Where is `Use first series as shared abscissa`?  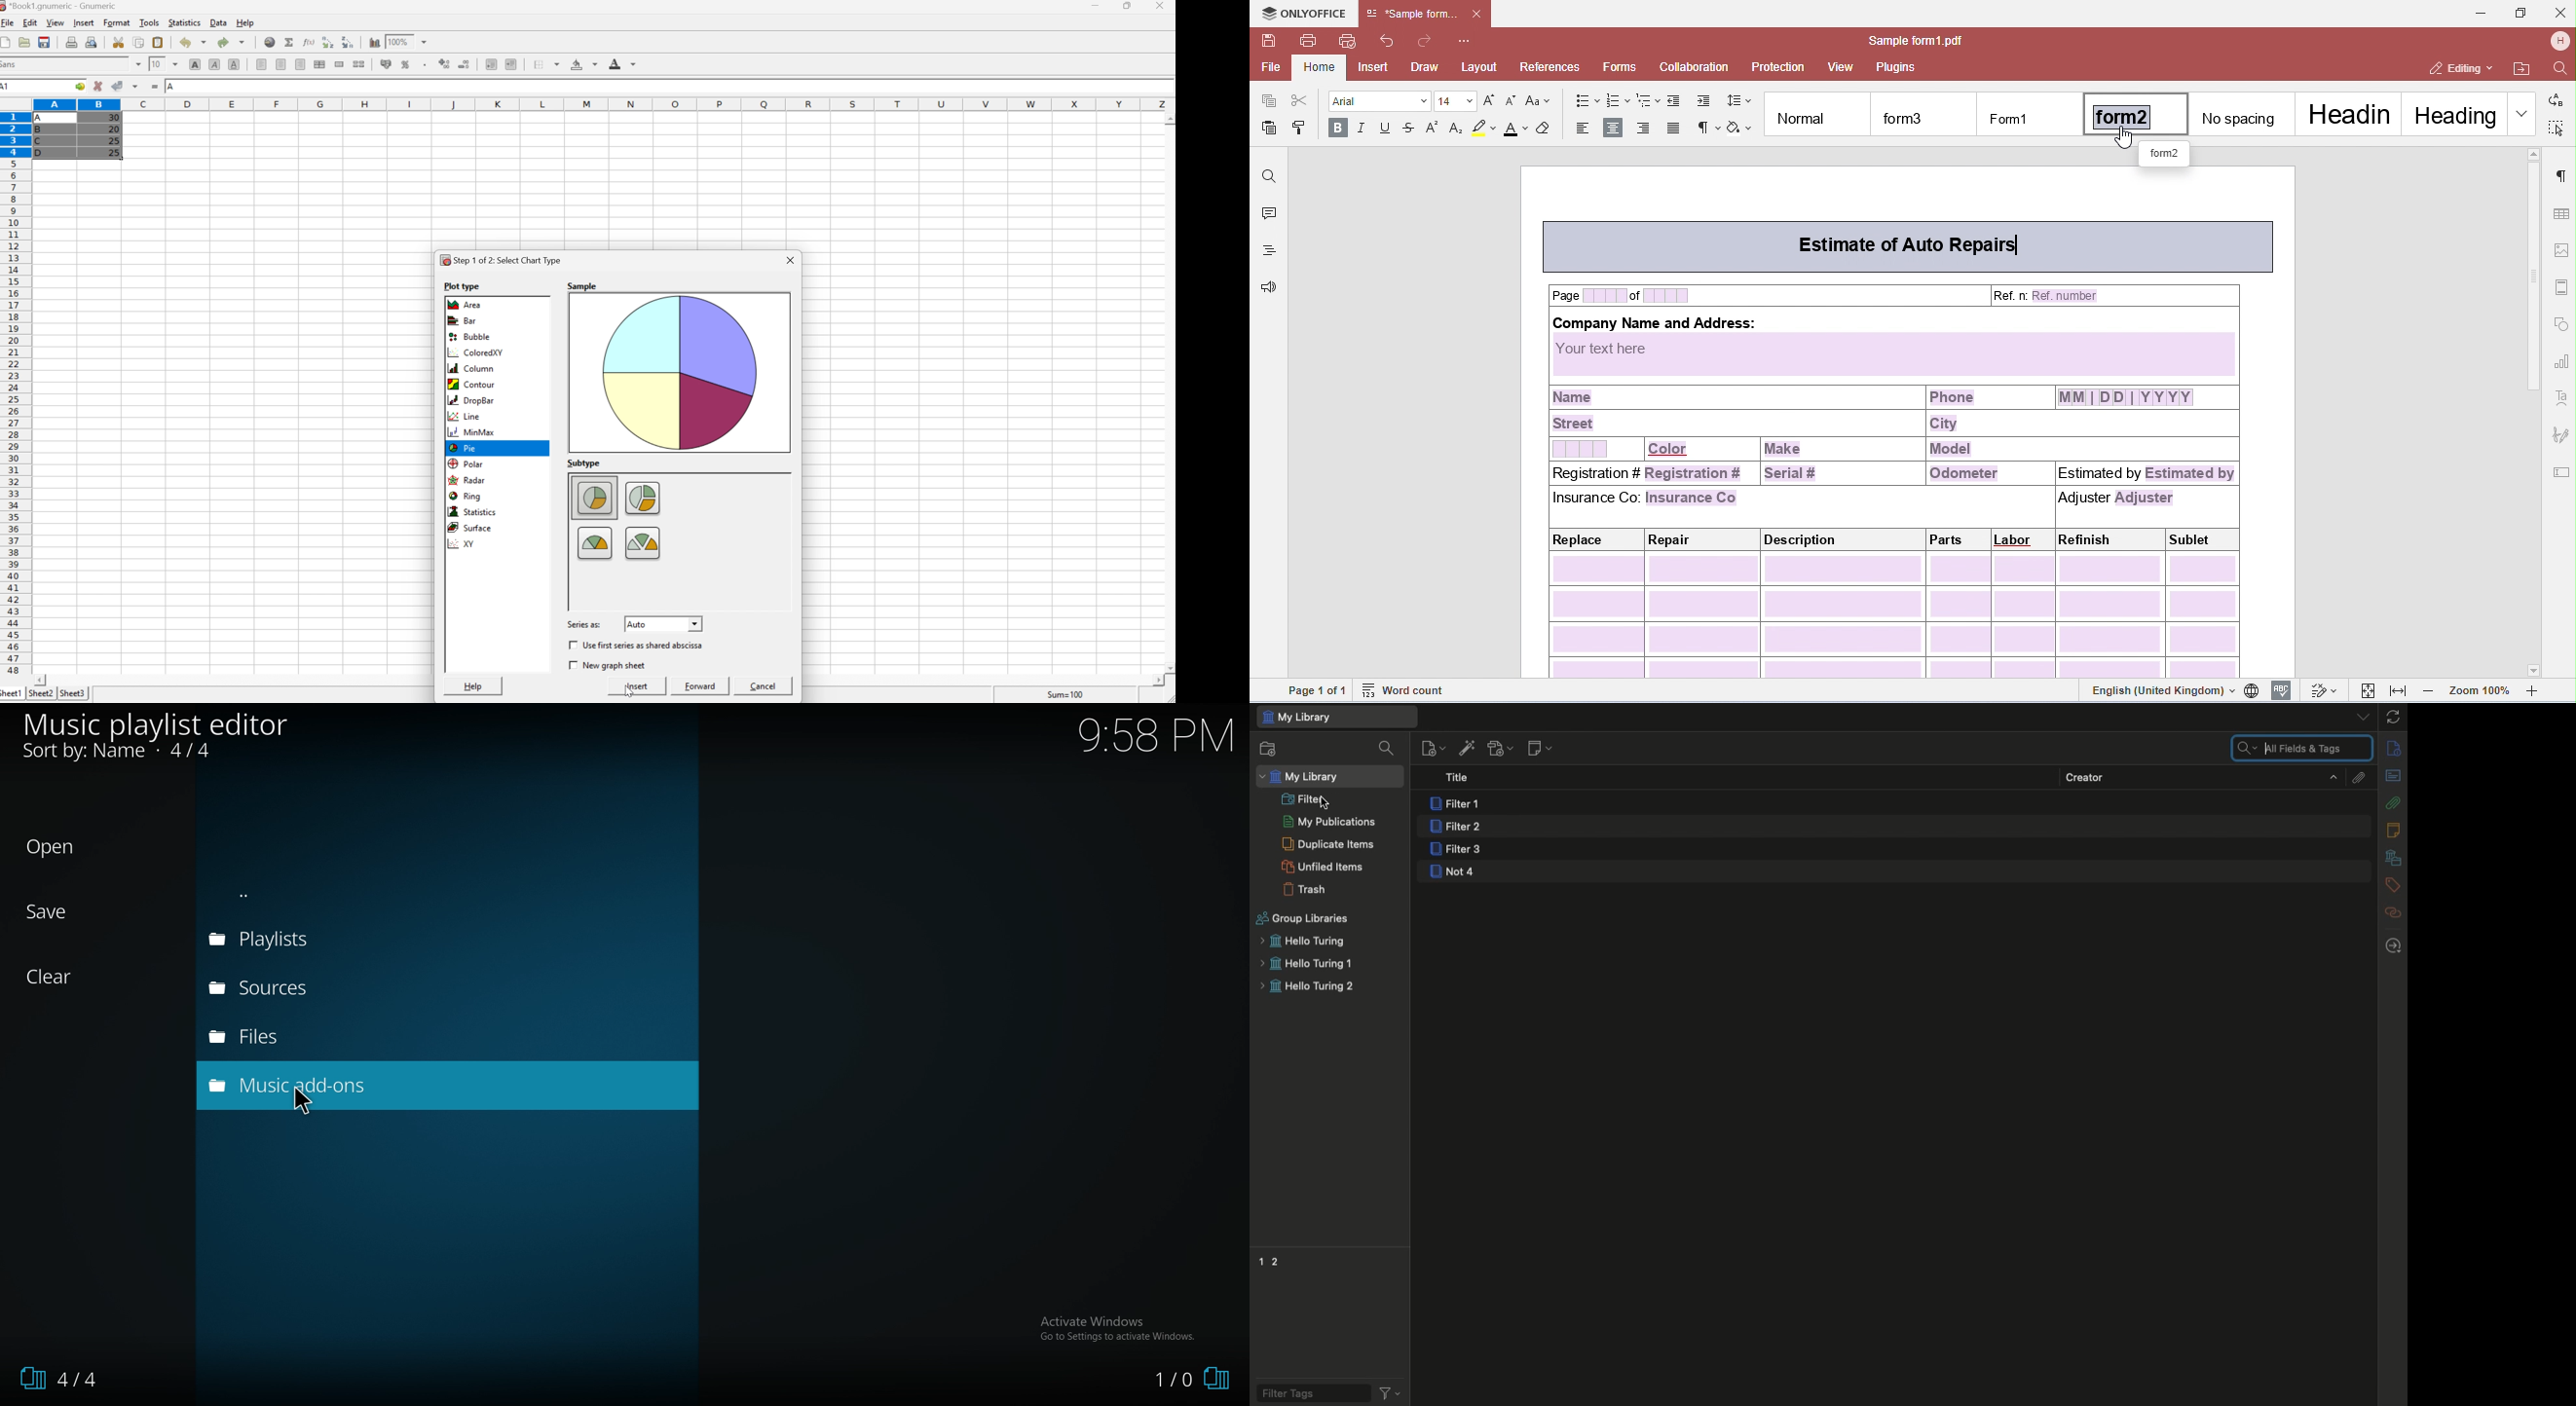
Use first series as shared abscissa is located at coordinates (644, 645).